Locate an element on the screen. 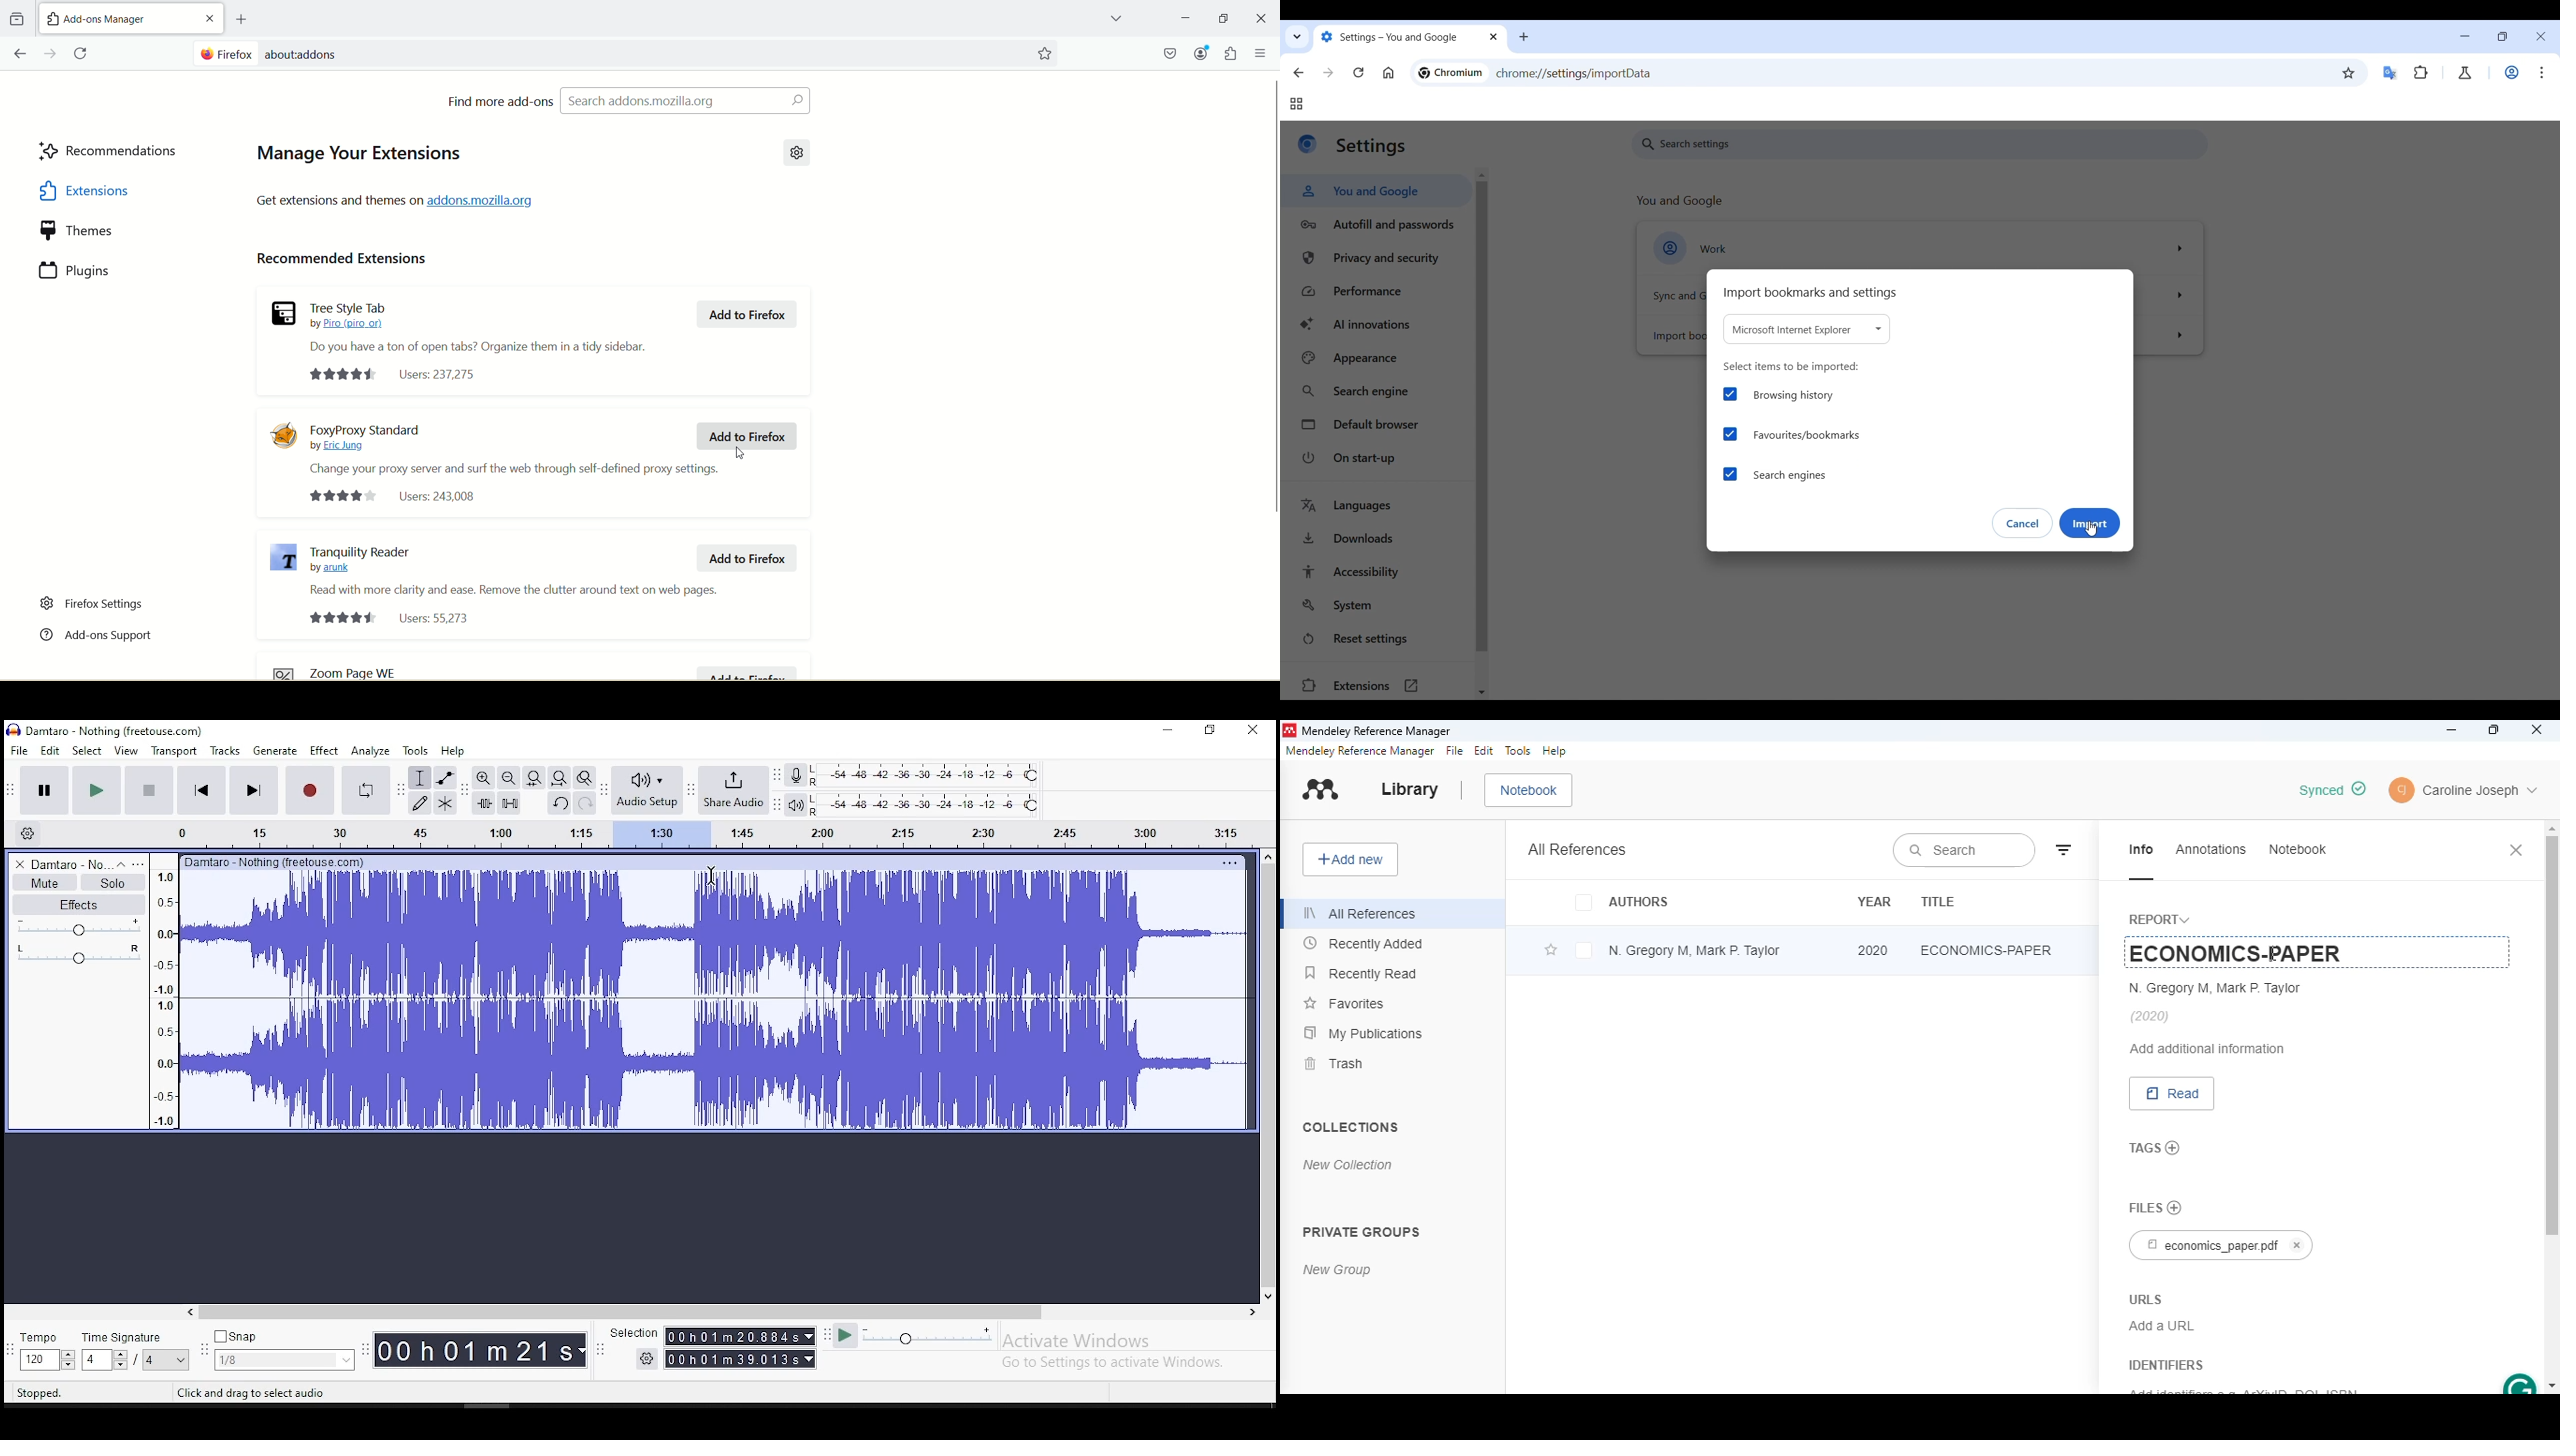 The height and width of the screenshot is (1456, 2576). cursor is located at coordinates (2276, 953).